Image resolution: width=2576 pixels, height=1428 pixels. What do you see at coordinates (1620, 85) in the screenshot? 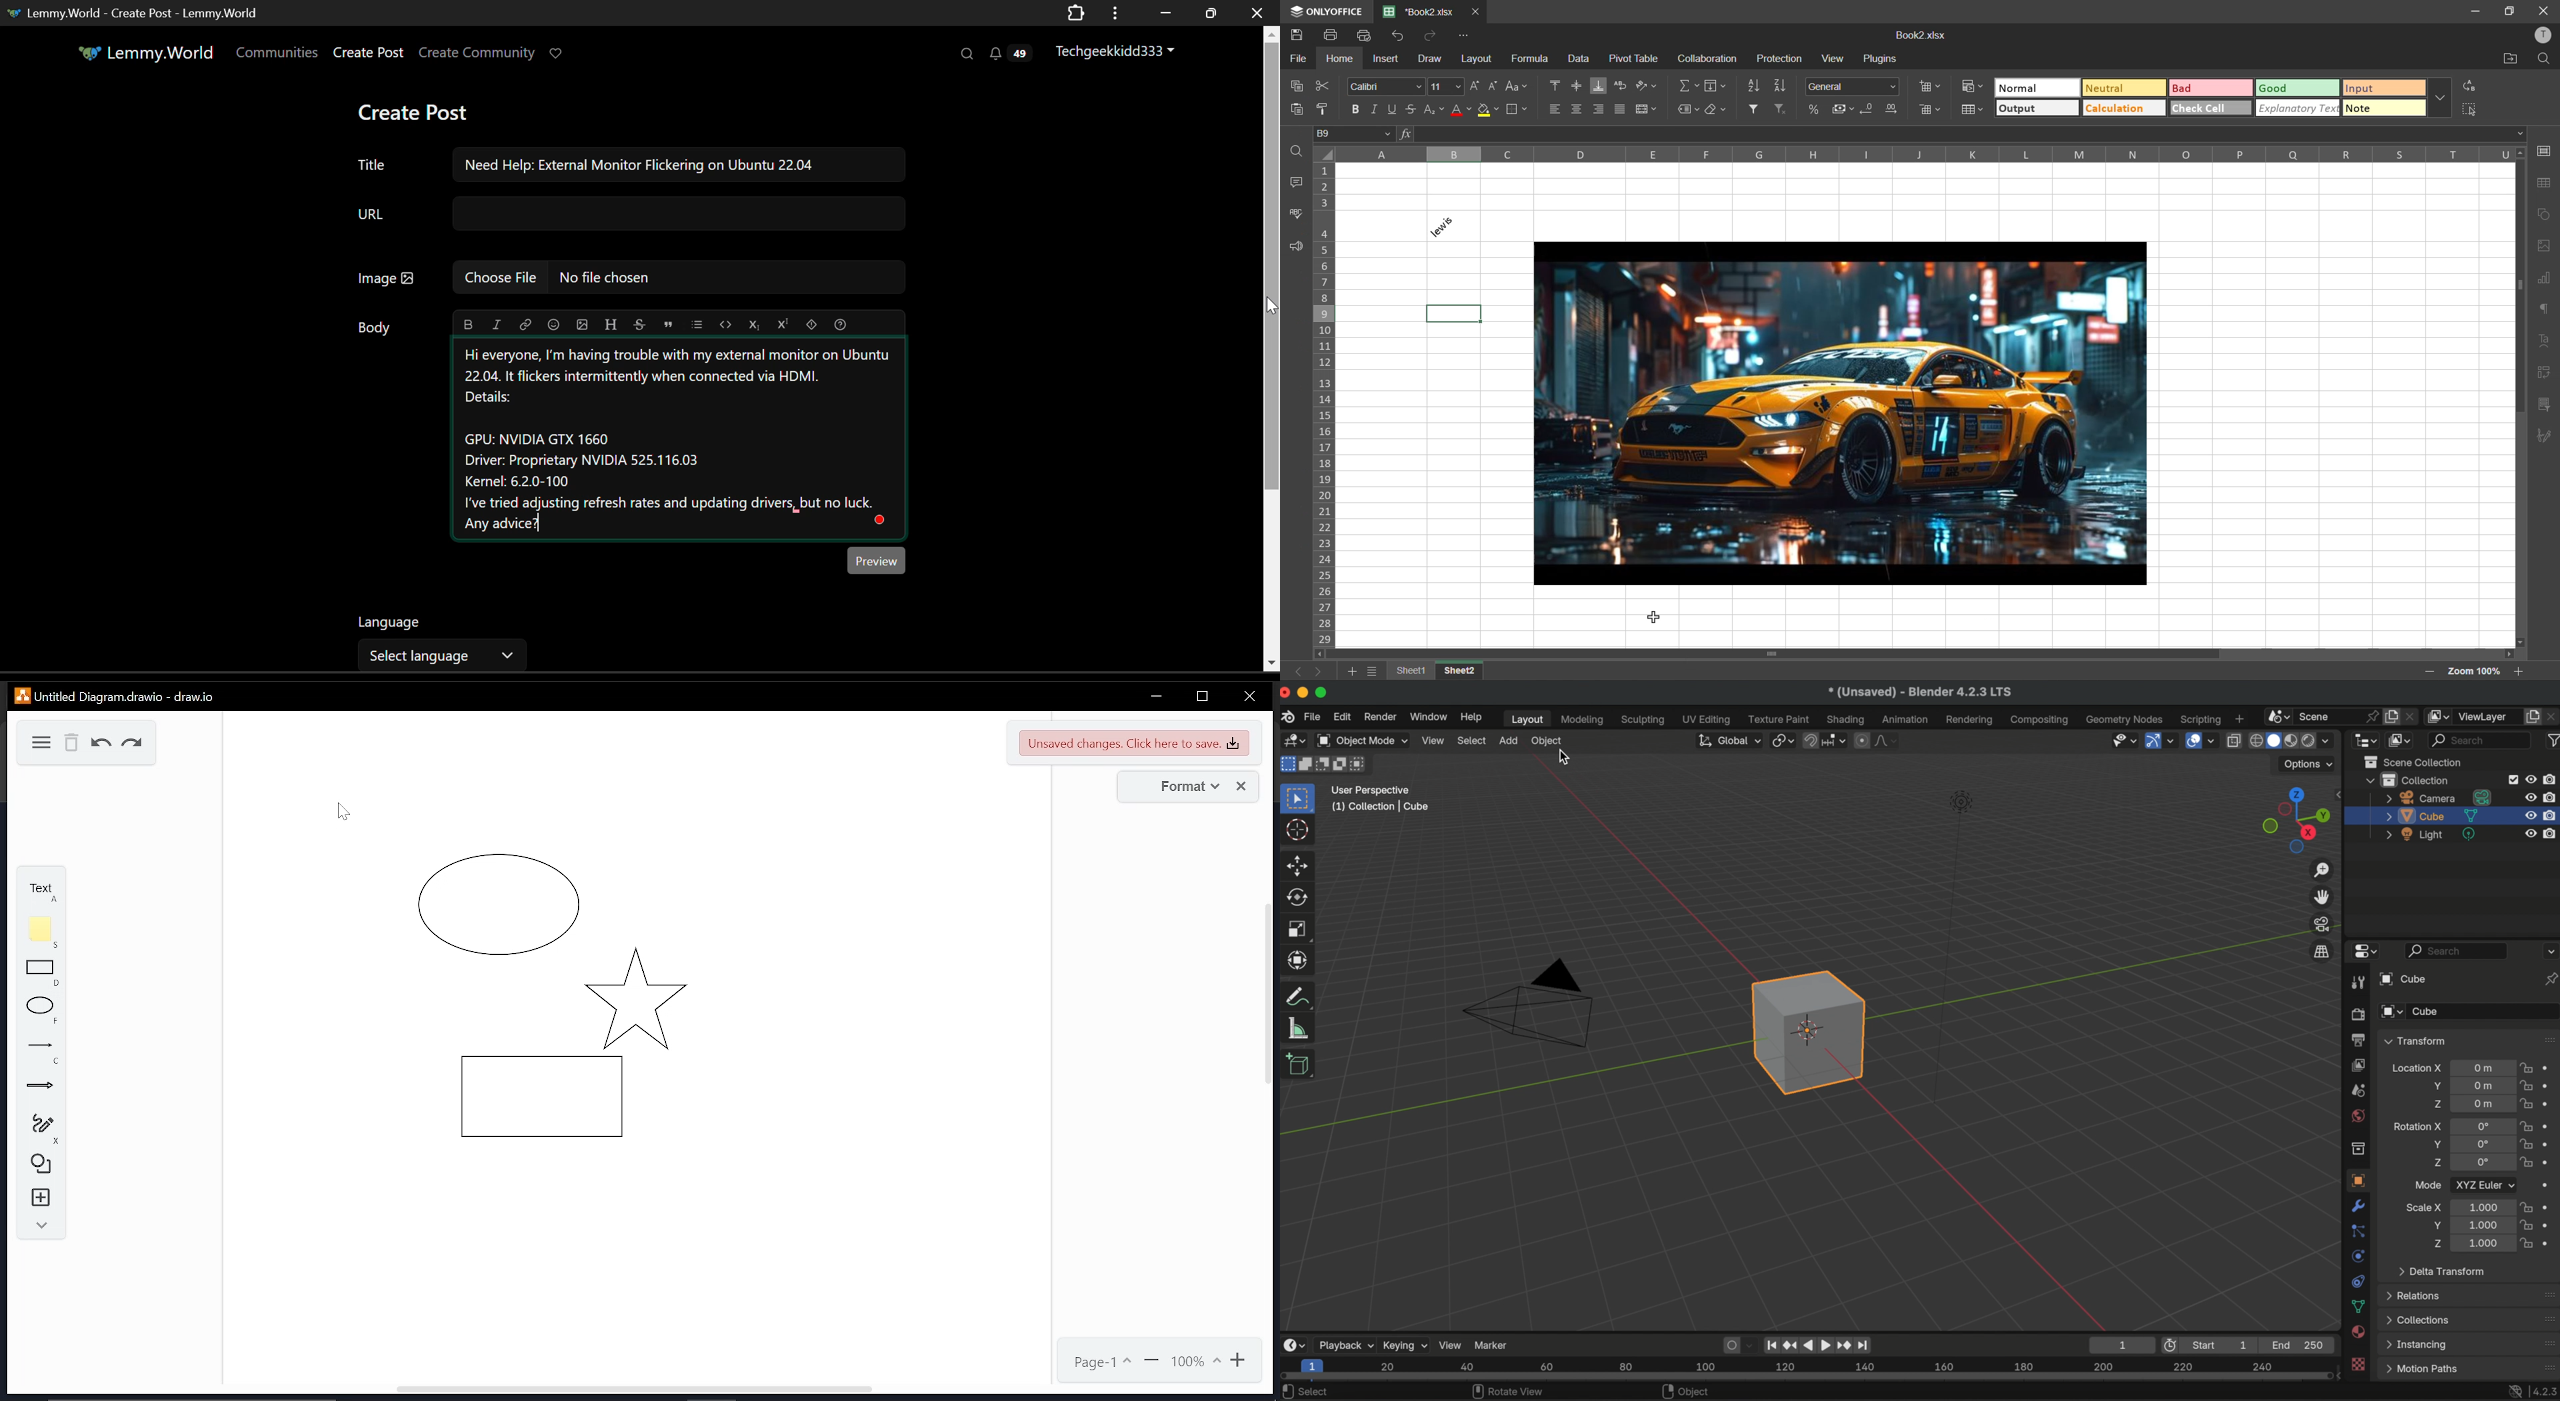
I see `wrap text` at bounding box center [1620, 85].